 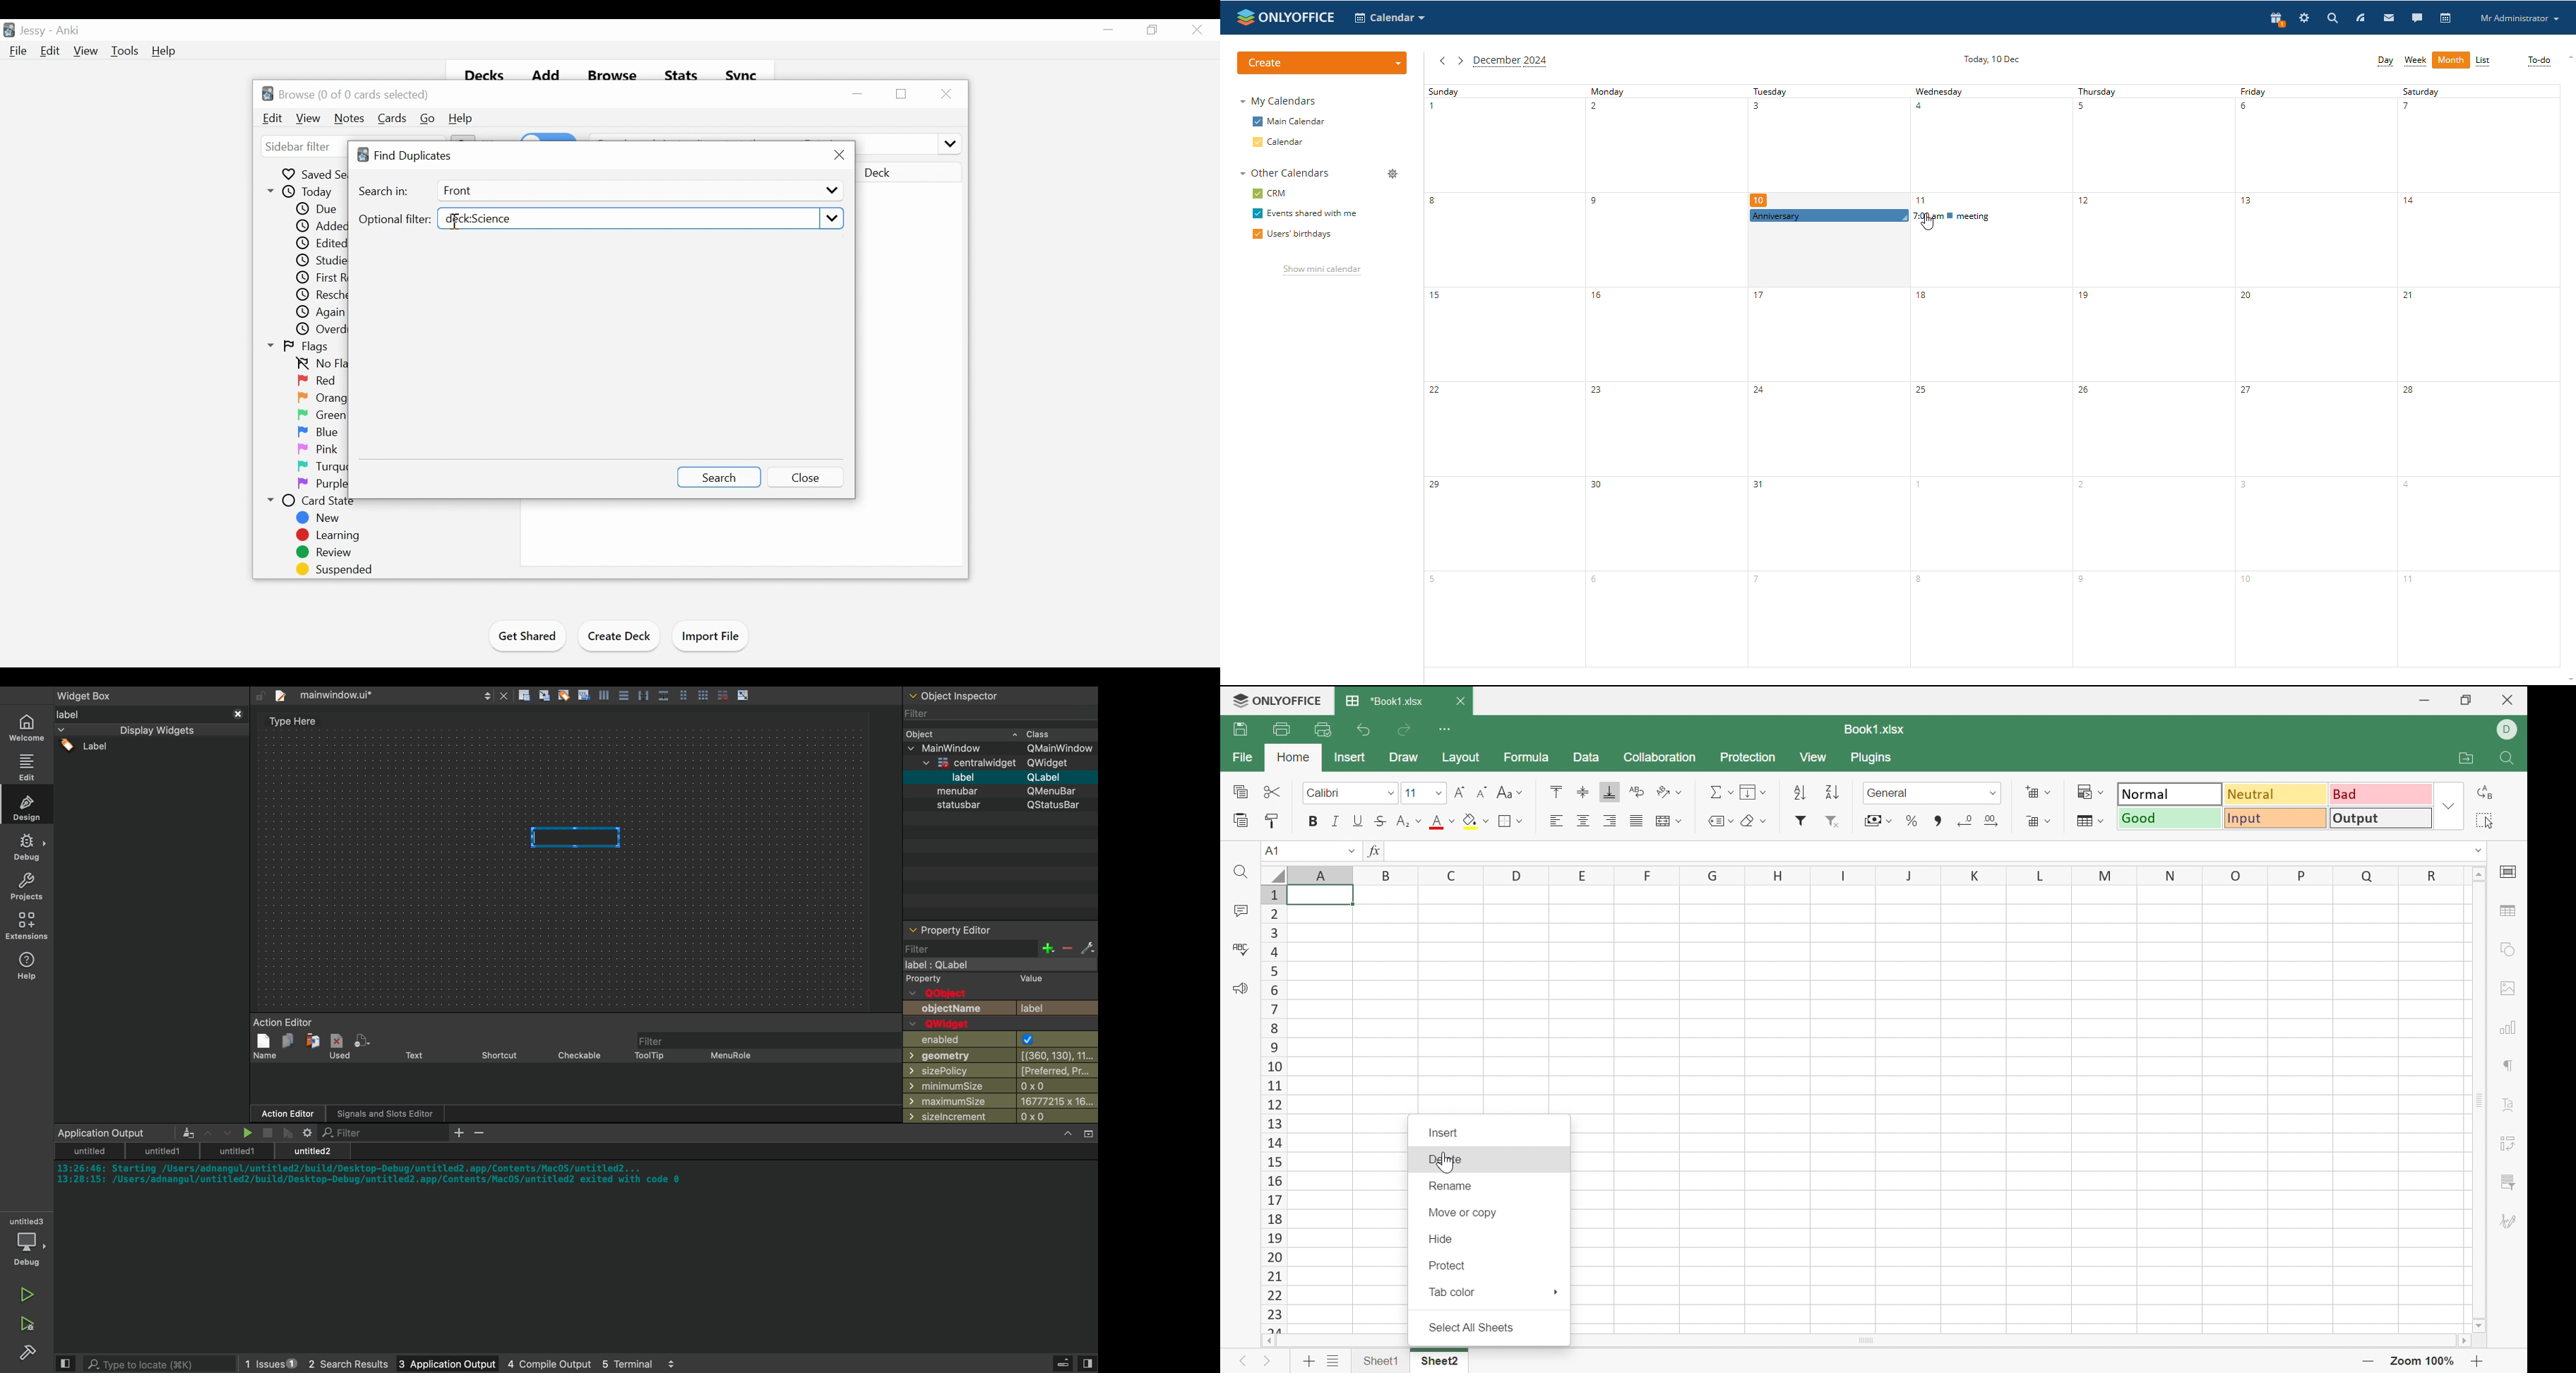 What do you see at coordinates (1350, 850) in the screenshot?
I see `Drop Down` at bounding box center [1350, 850].